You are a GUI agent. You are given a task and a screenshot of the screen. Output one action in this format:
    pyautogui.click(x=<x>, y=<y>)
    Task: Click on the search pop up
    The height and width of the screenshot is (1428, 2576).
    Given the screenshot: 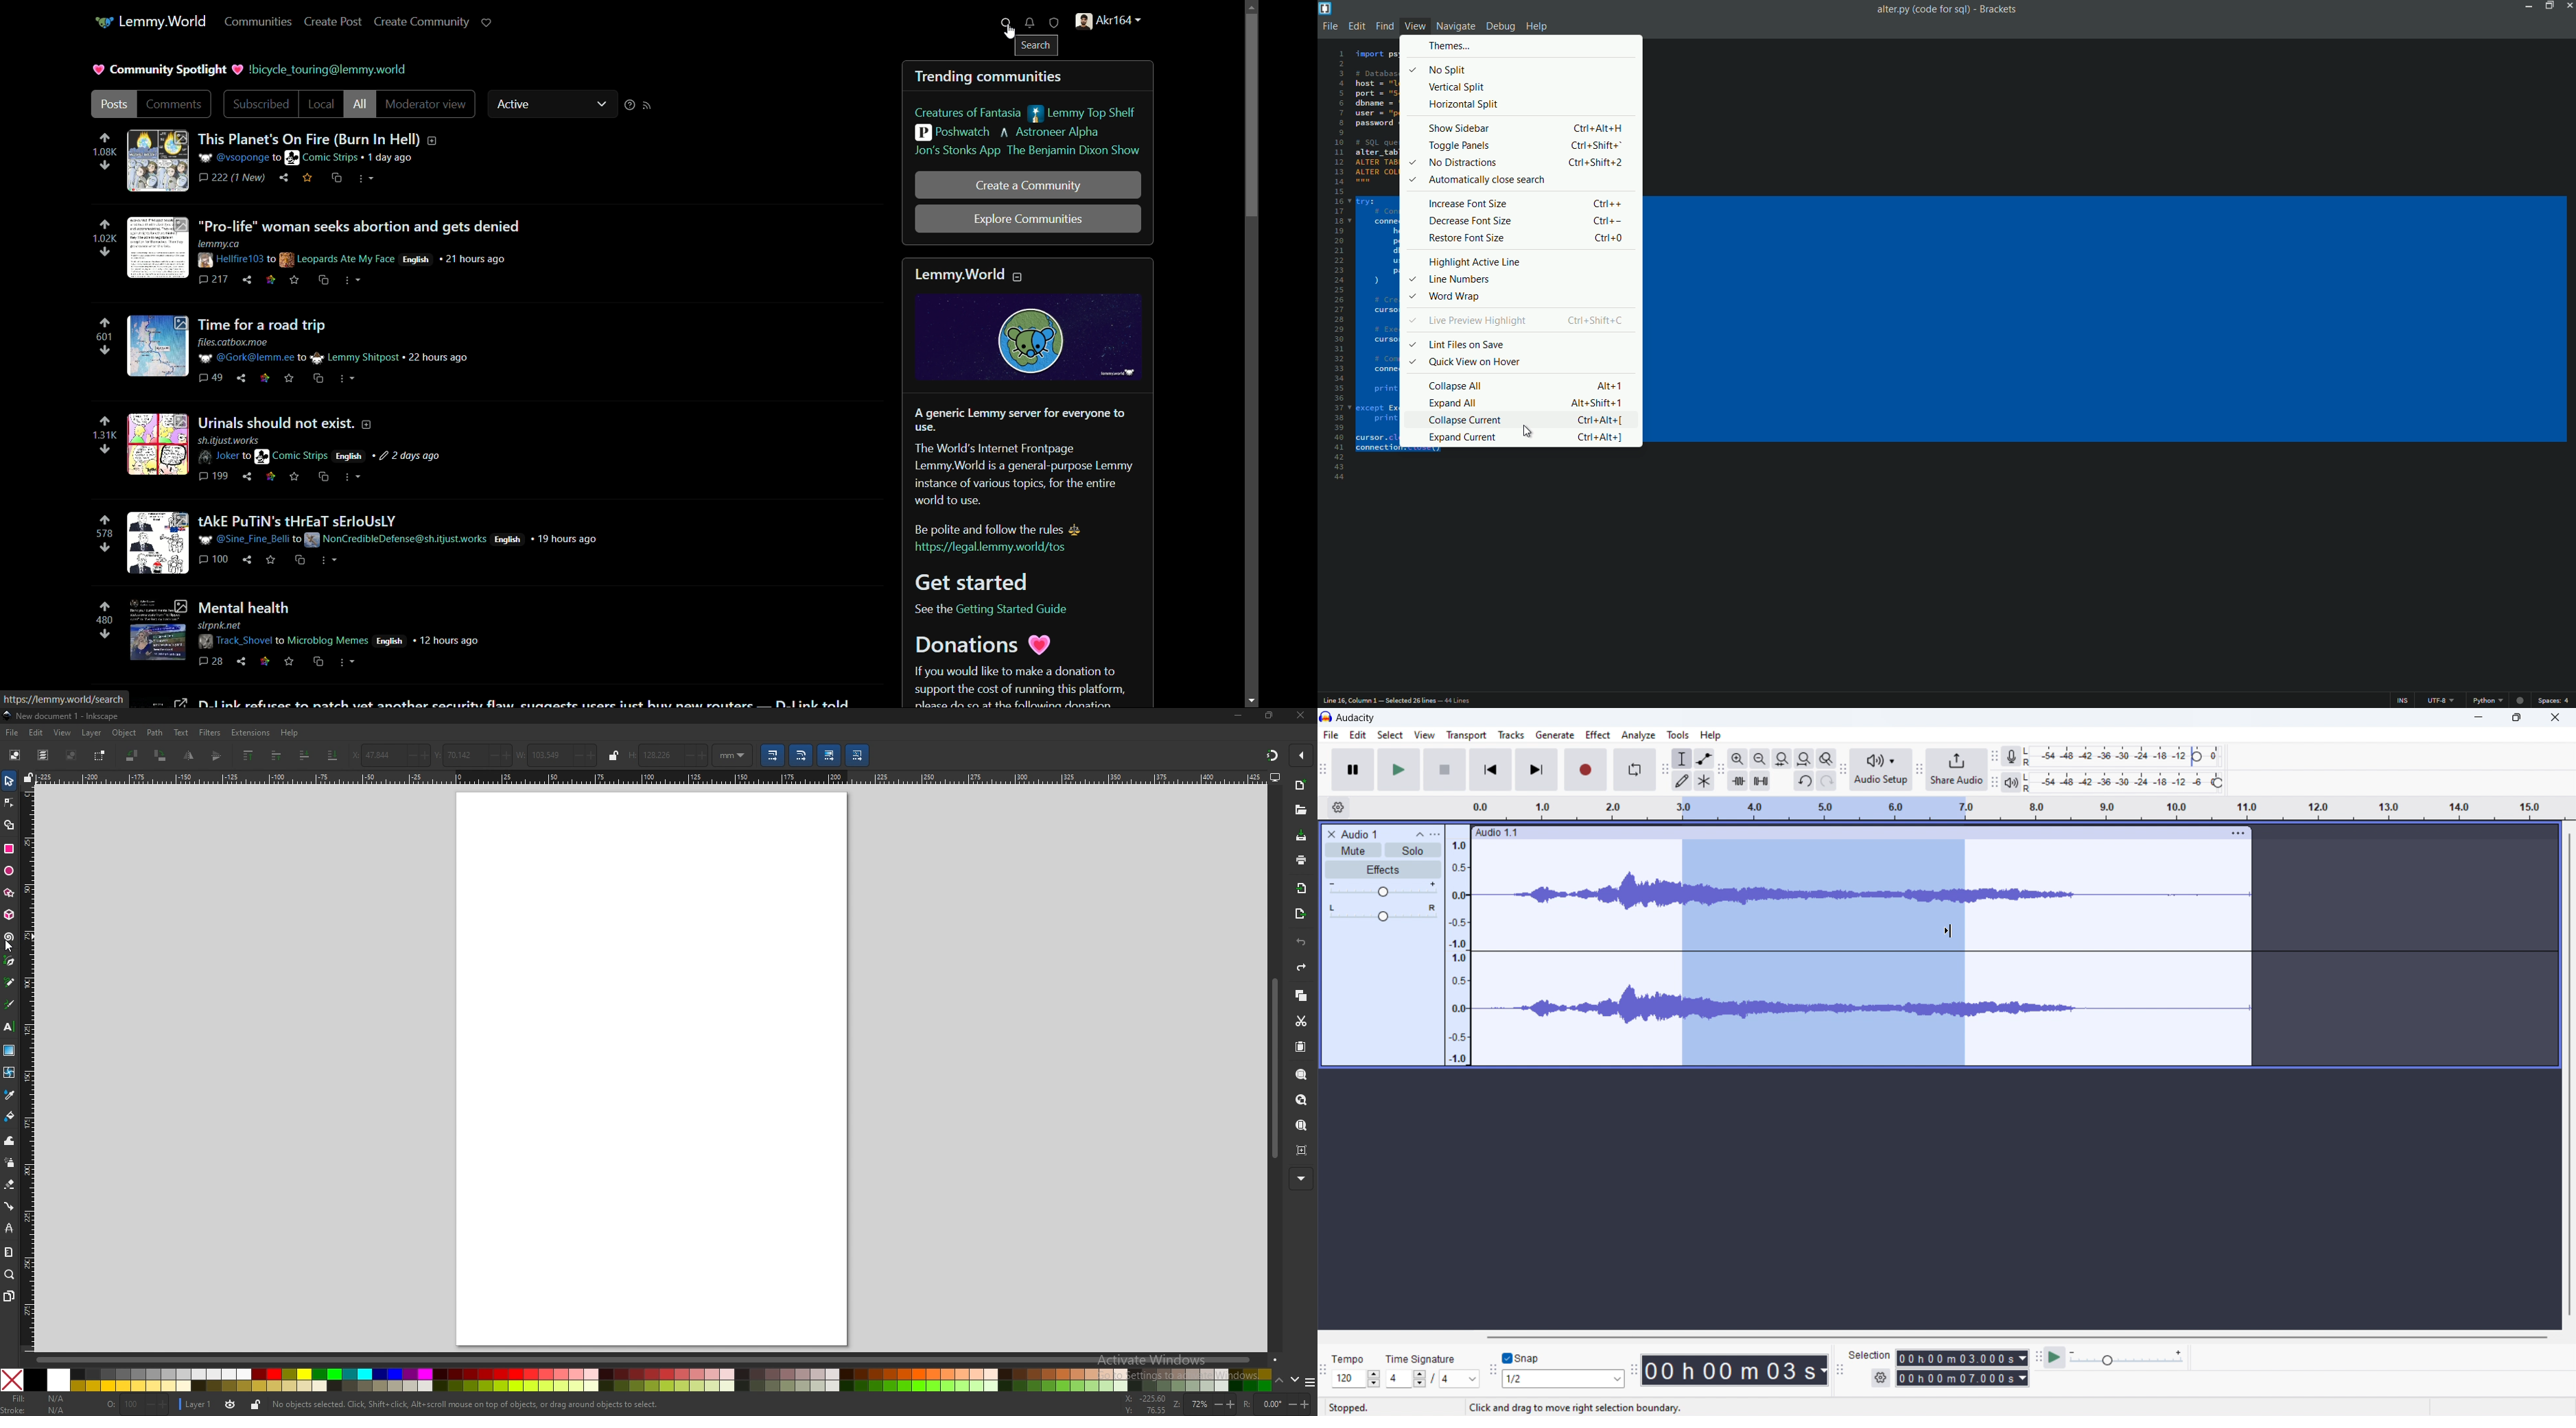 What is the action you would take?
    pyautogui.click(x=1039, y=45)
    